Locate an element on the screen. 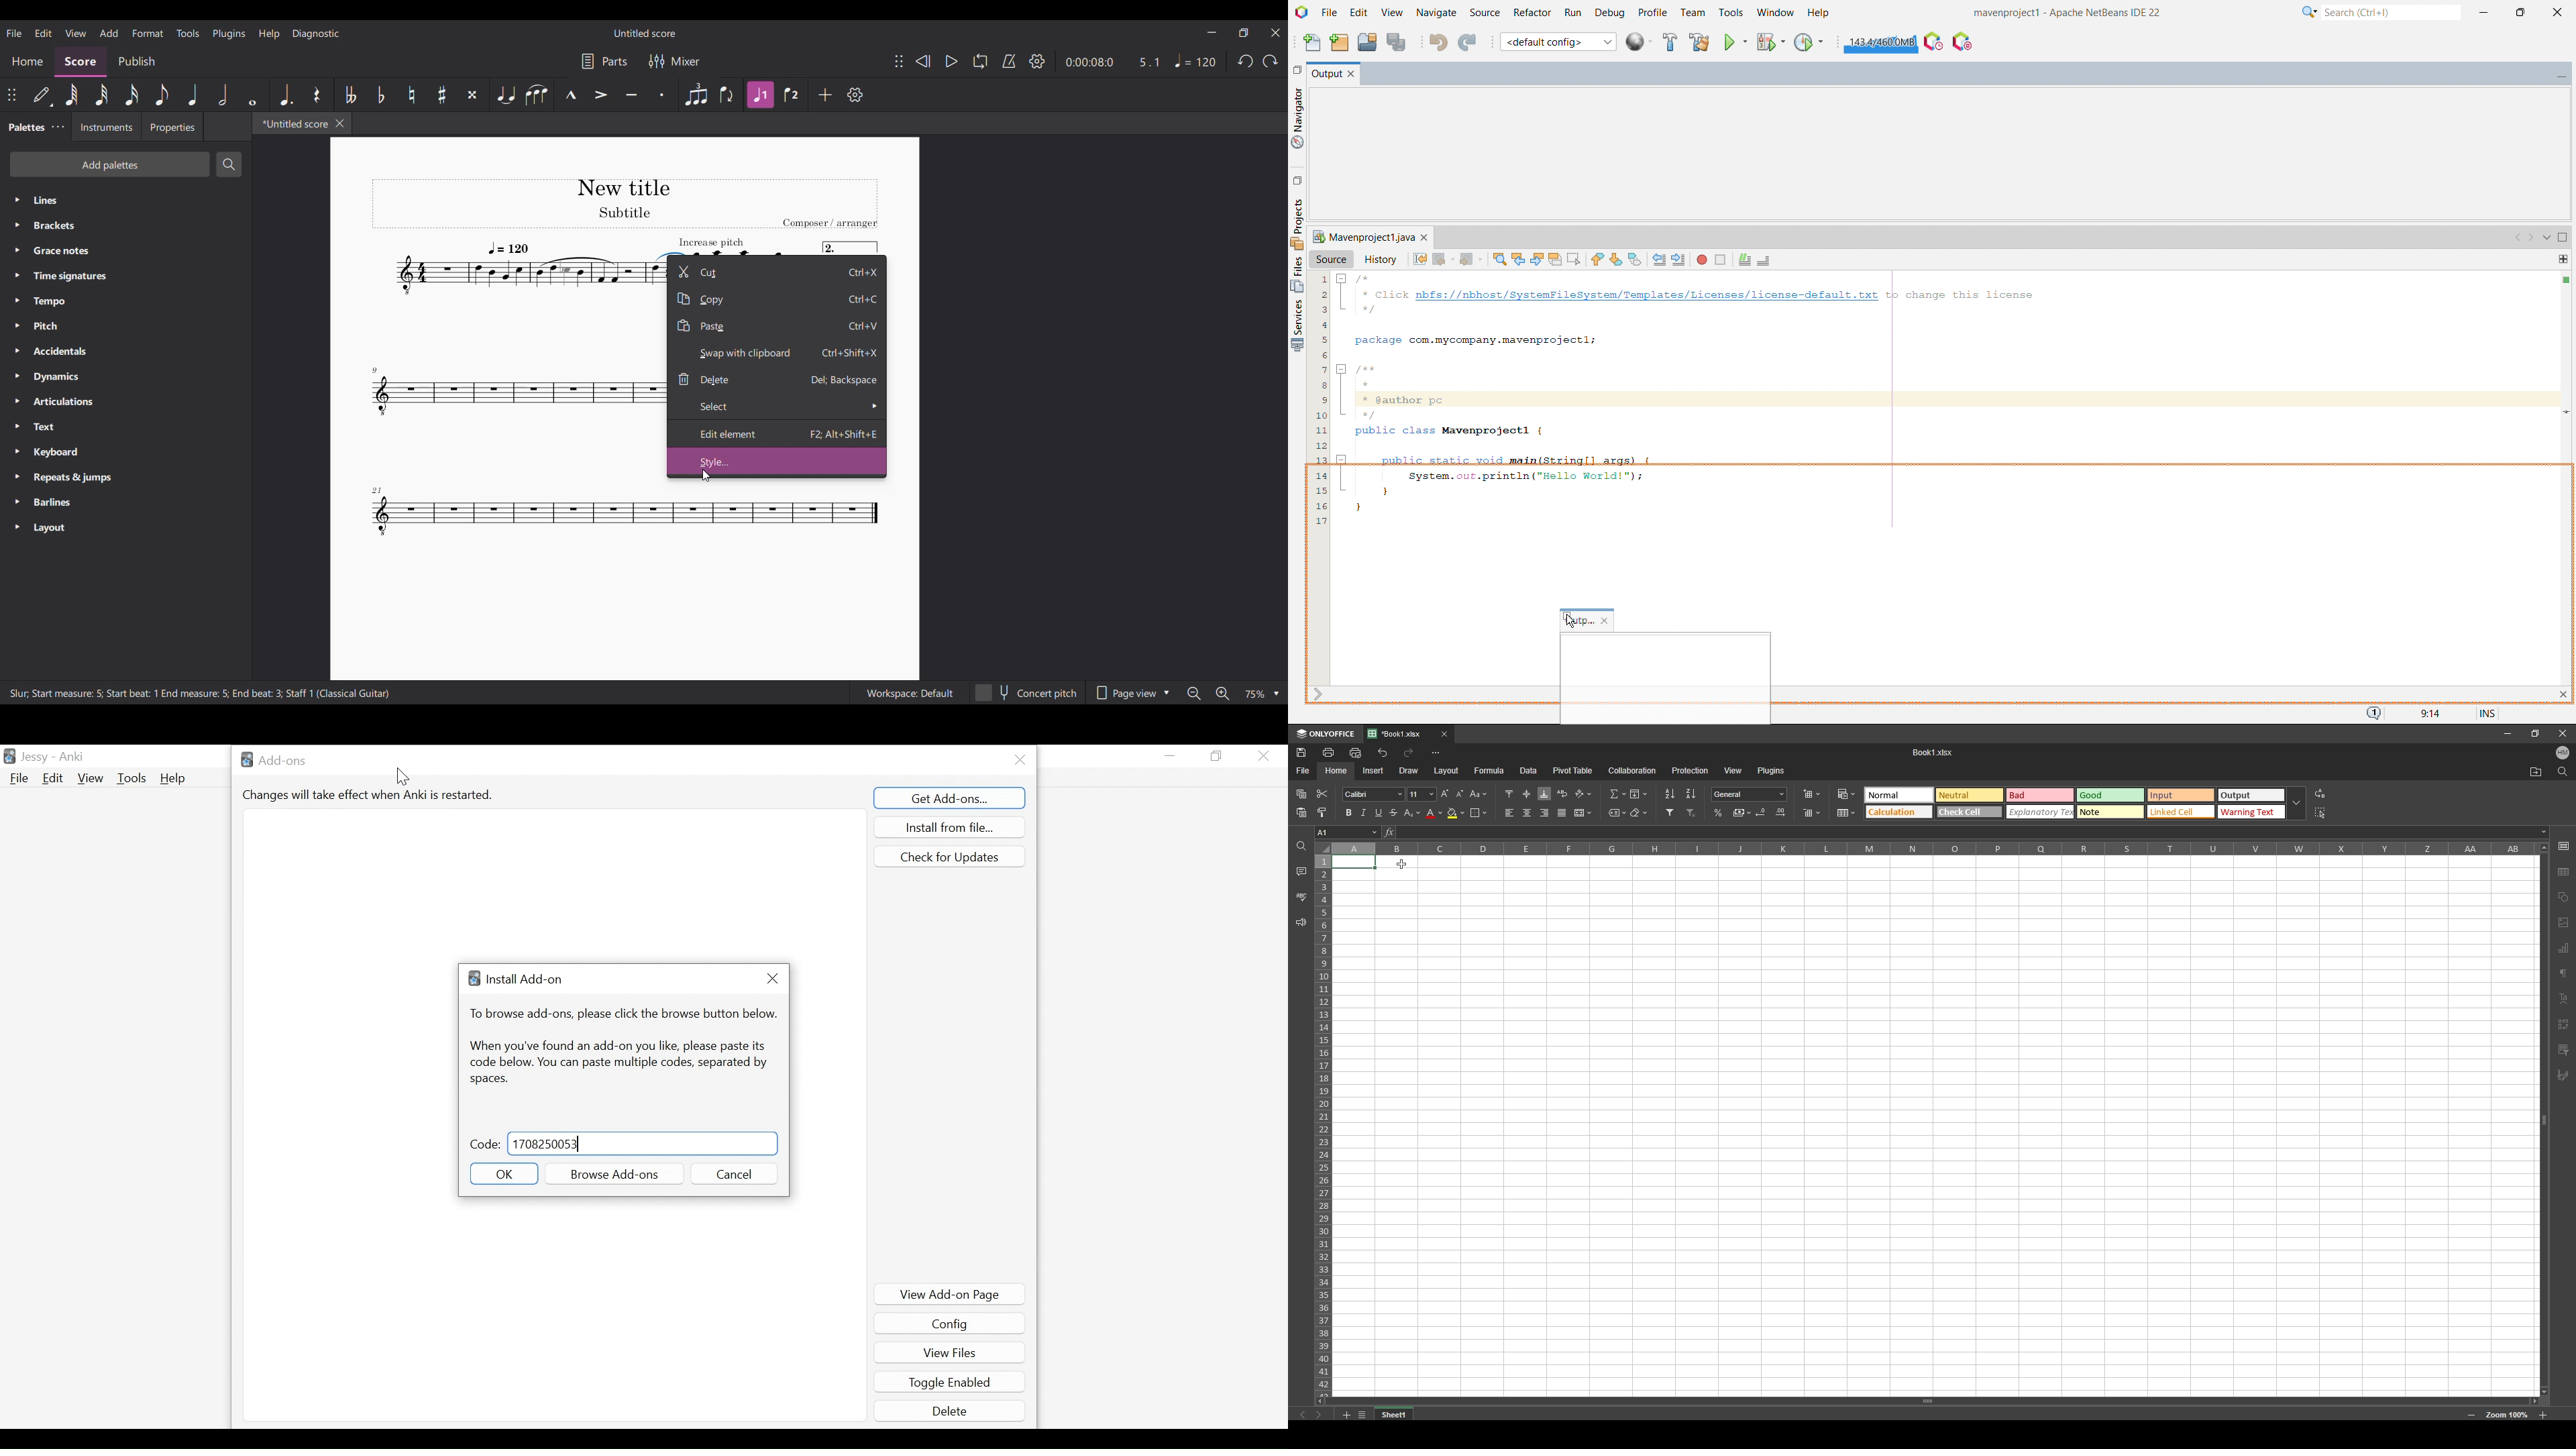 This screenshot has height=1456, width=2576. shift line right is located at coordinates (1680, 259).